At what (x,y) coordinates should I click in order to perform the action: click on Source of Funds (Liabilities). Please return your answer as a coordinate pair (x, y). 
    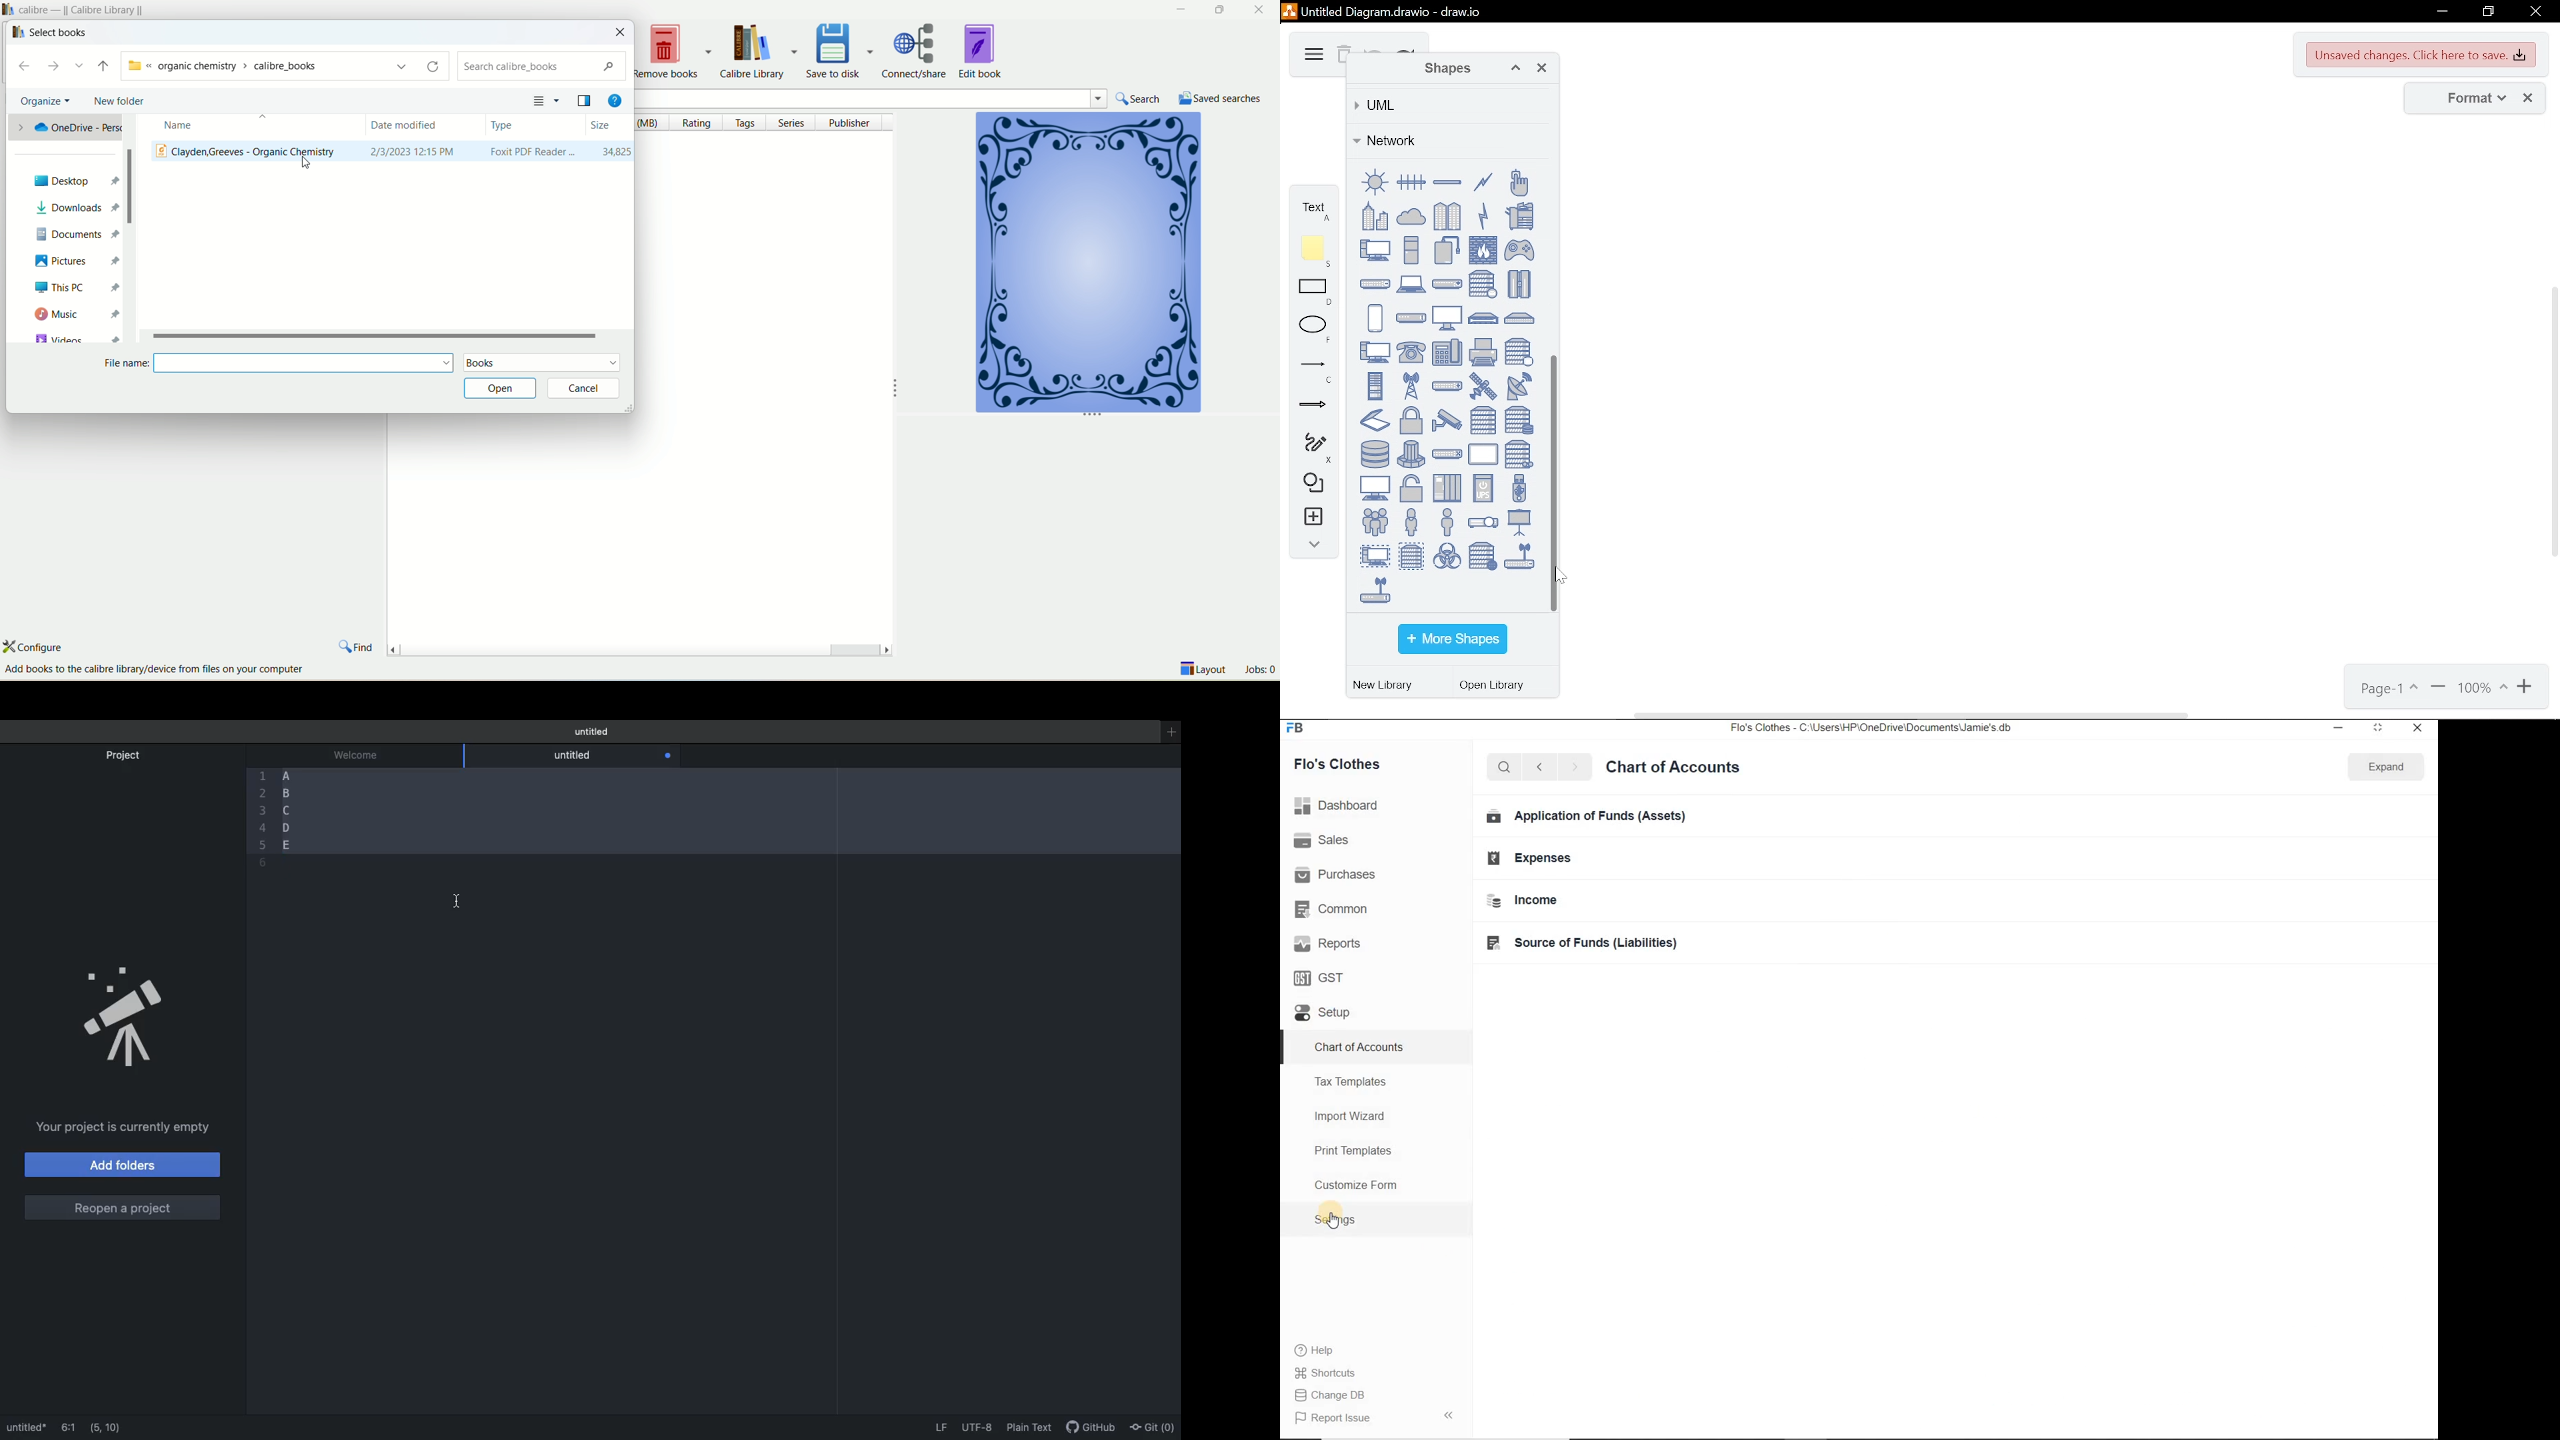
    Looking at the image, I should click on (1583, 941).